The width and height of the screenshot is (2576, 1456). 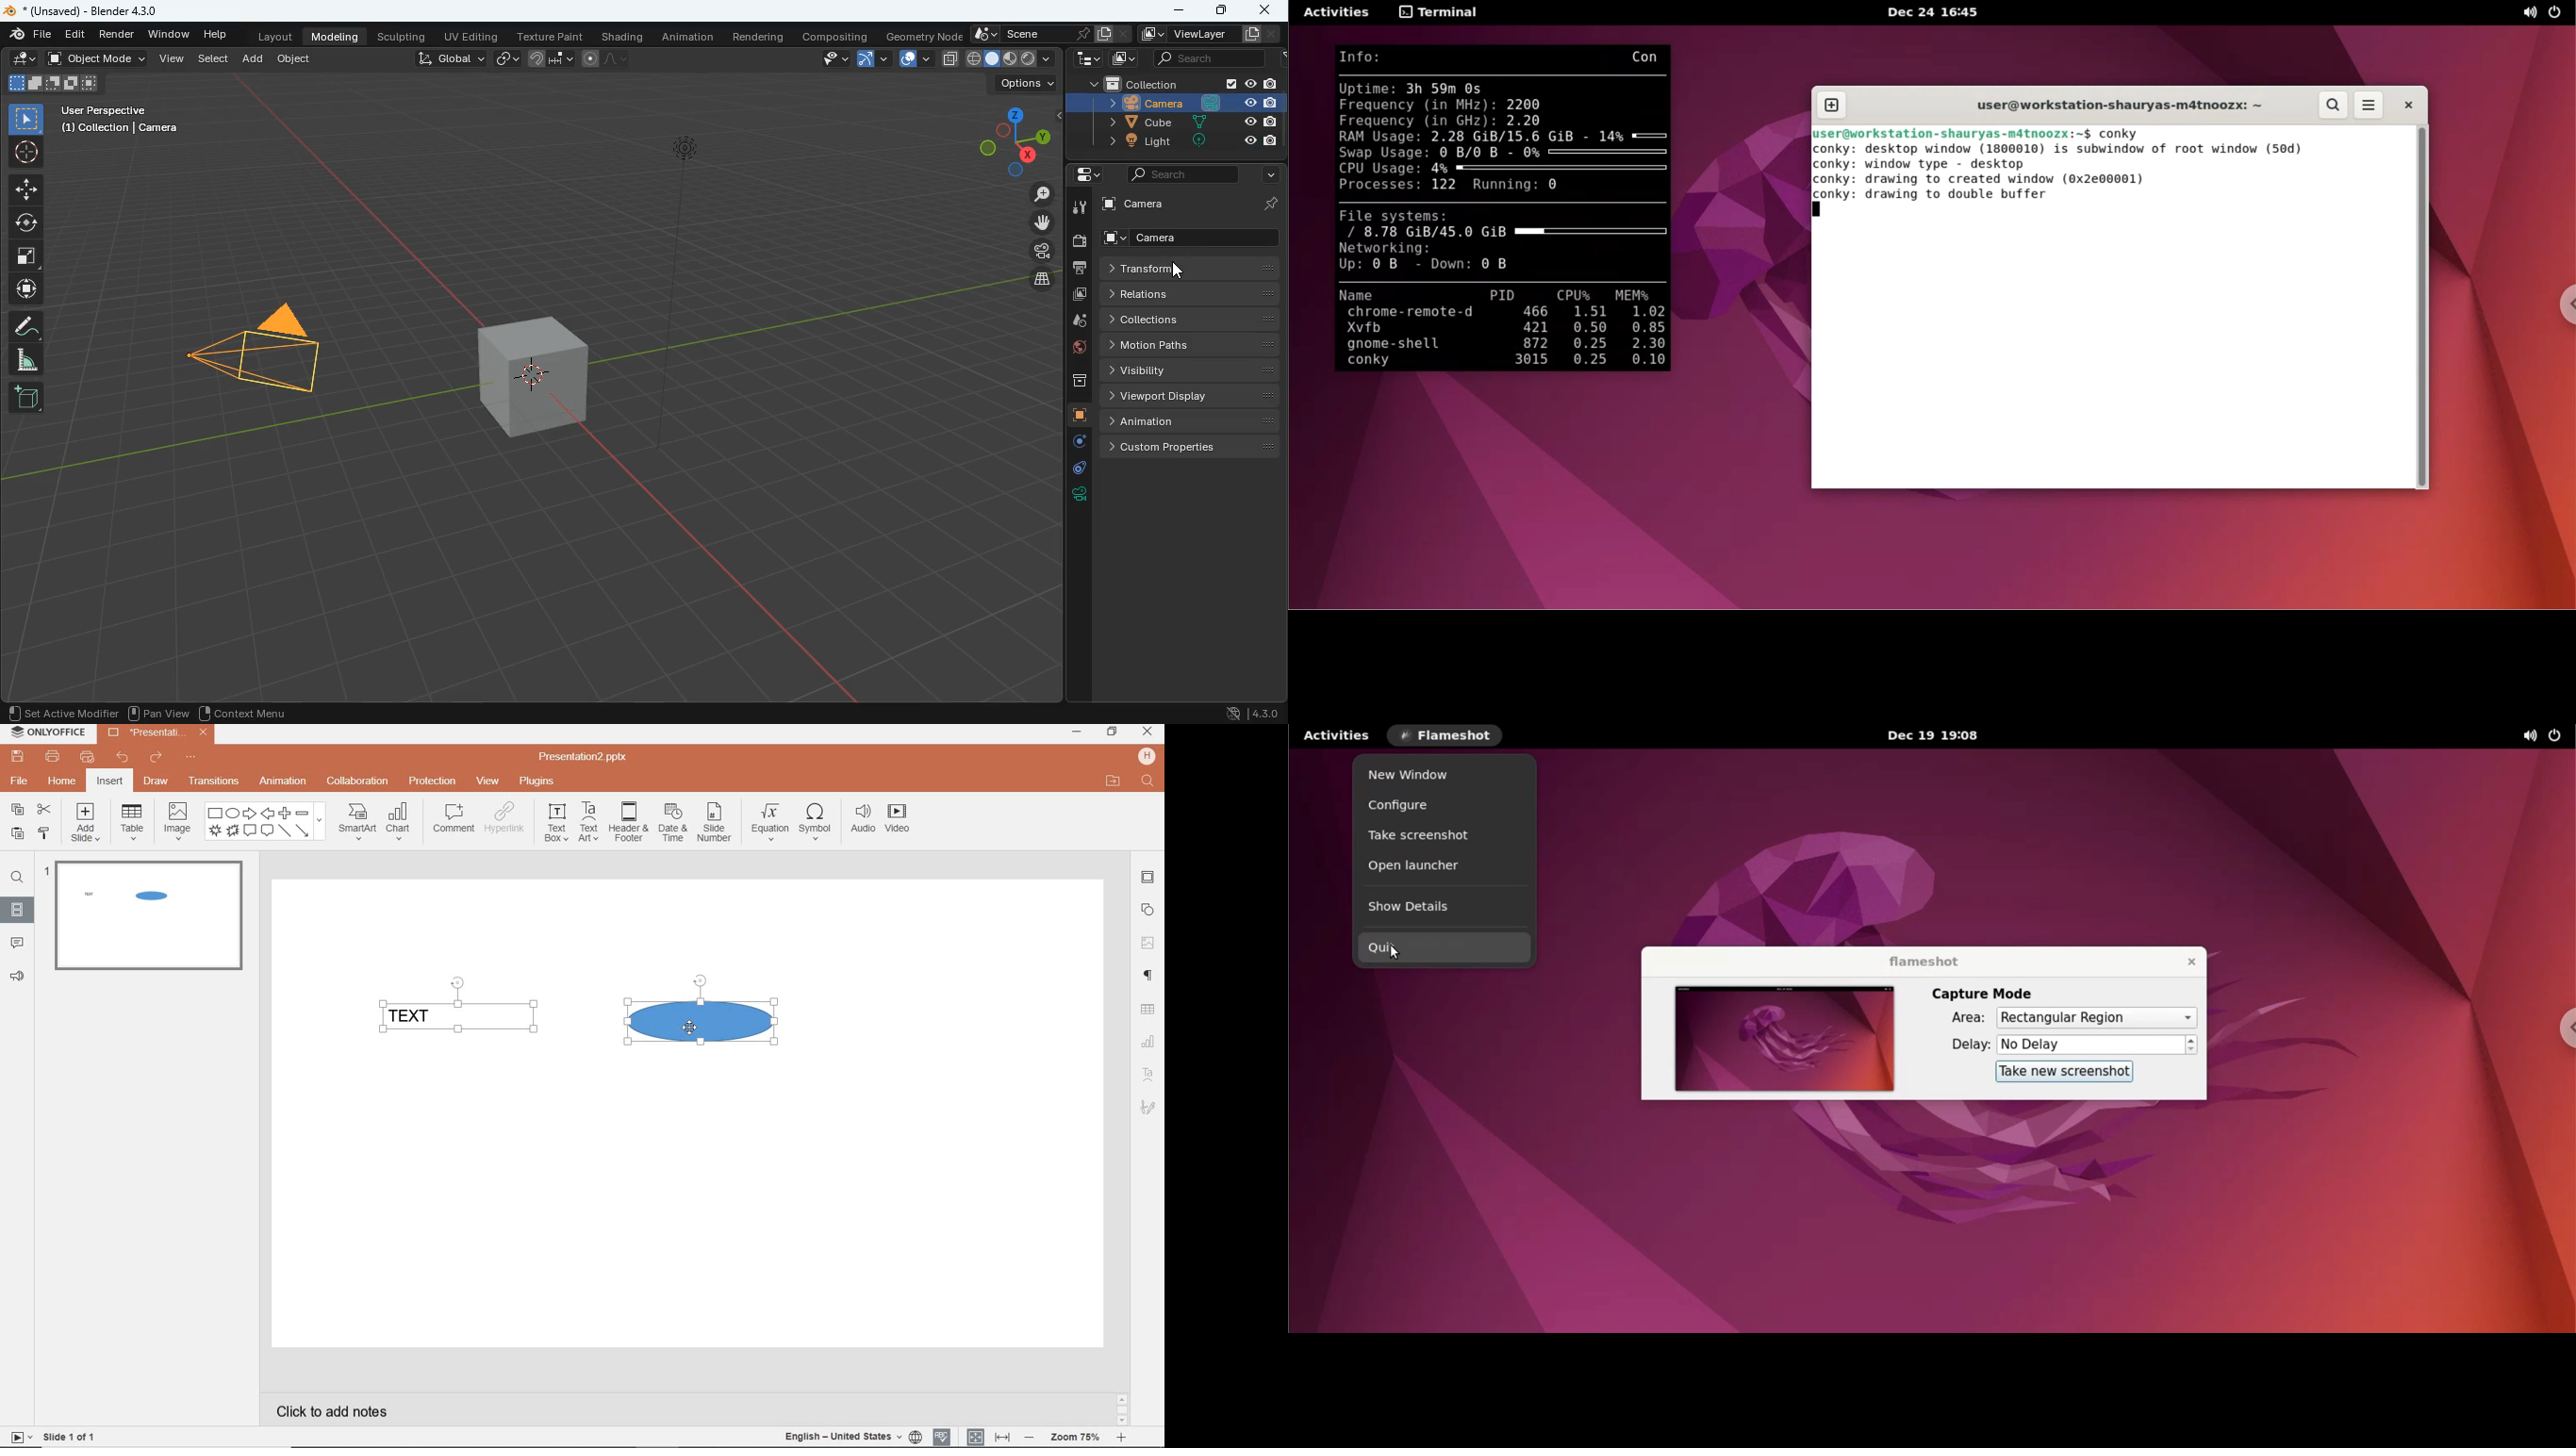 I want to click on cursor, so click(x=1185, y=277).